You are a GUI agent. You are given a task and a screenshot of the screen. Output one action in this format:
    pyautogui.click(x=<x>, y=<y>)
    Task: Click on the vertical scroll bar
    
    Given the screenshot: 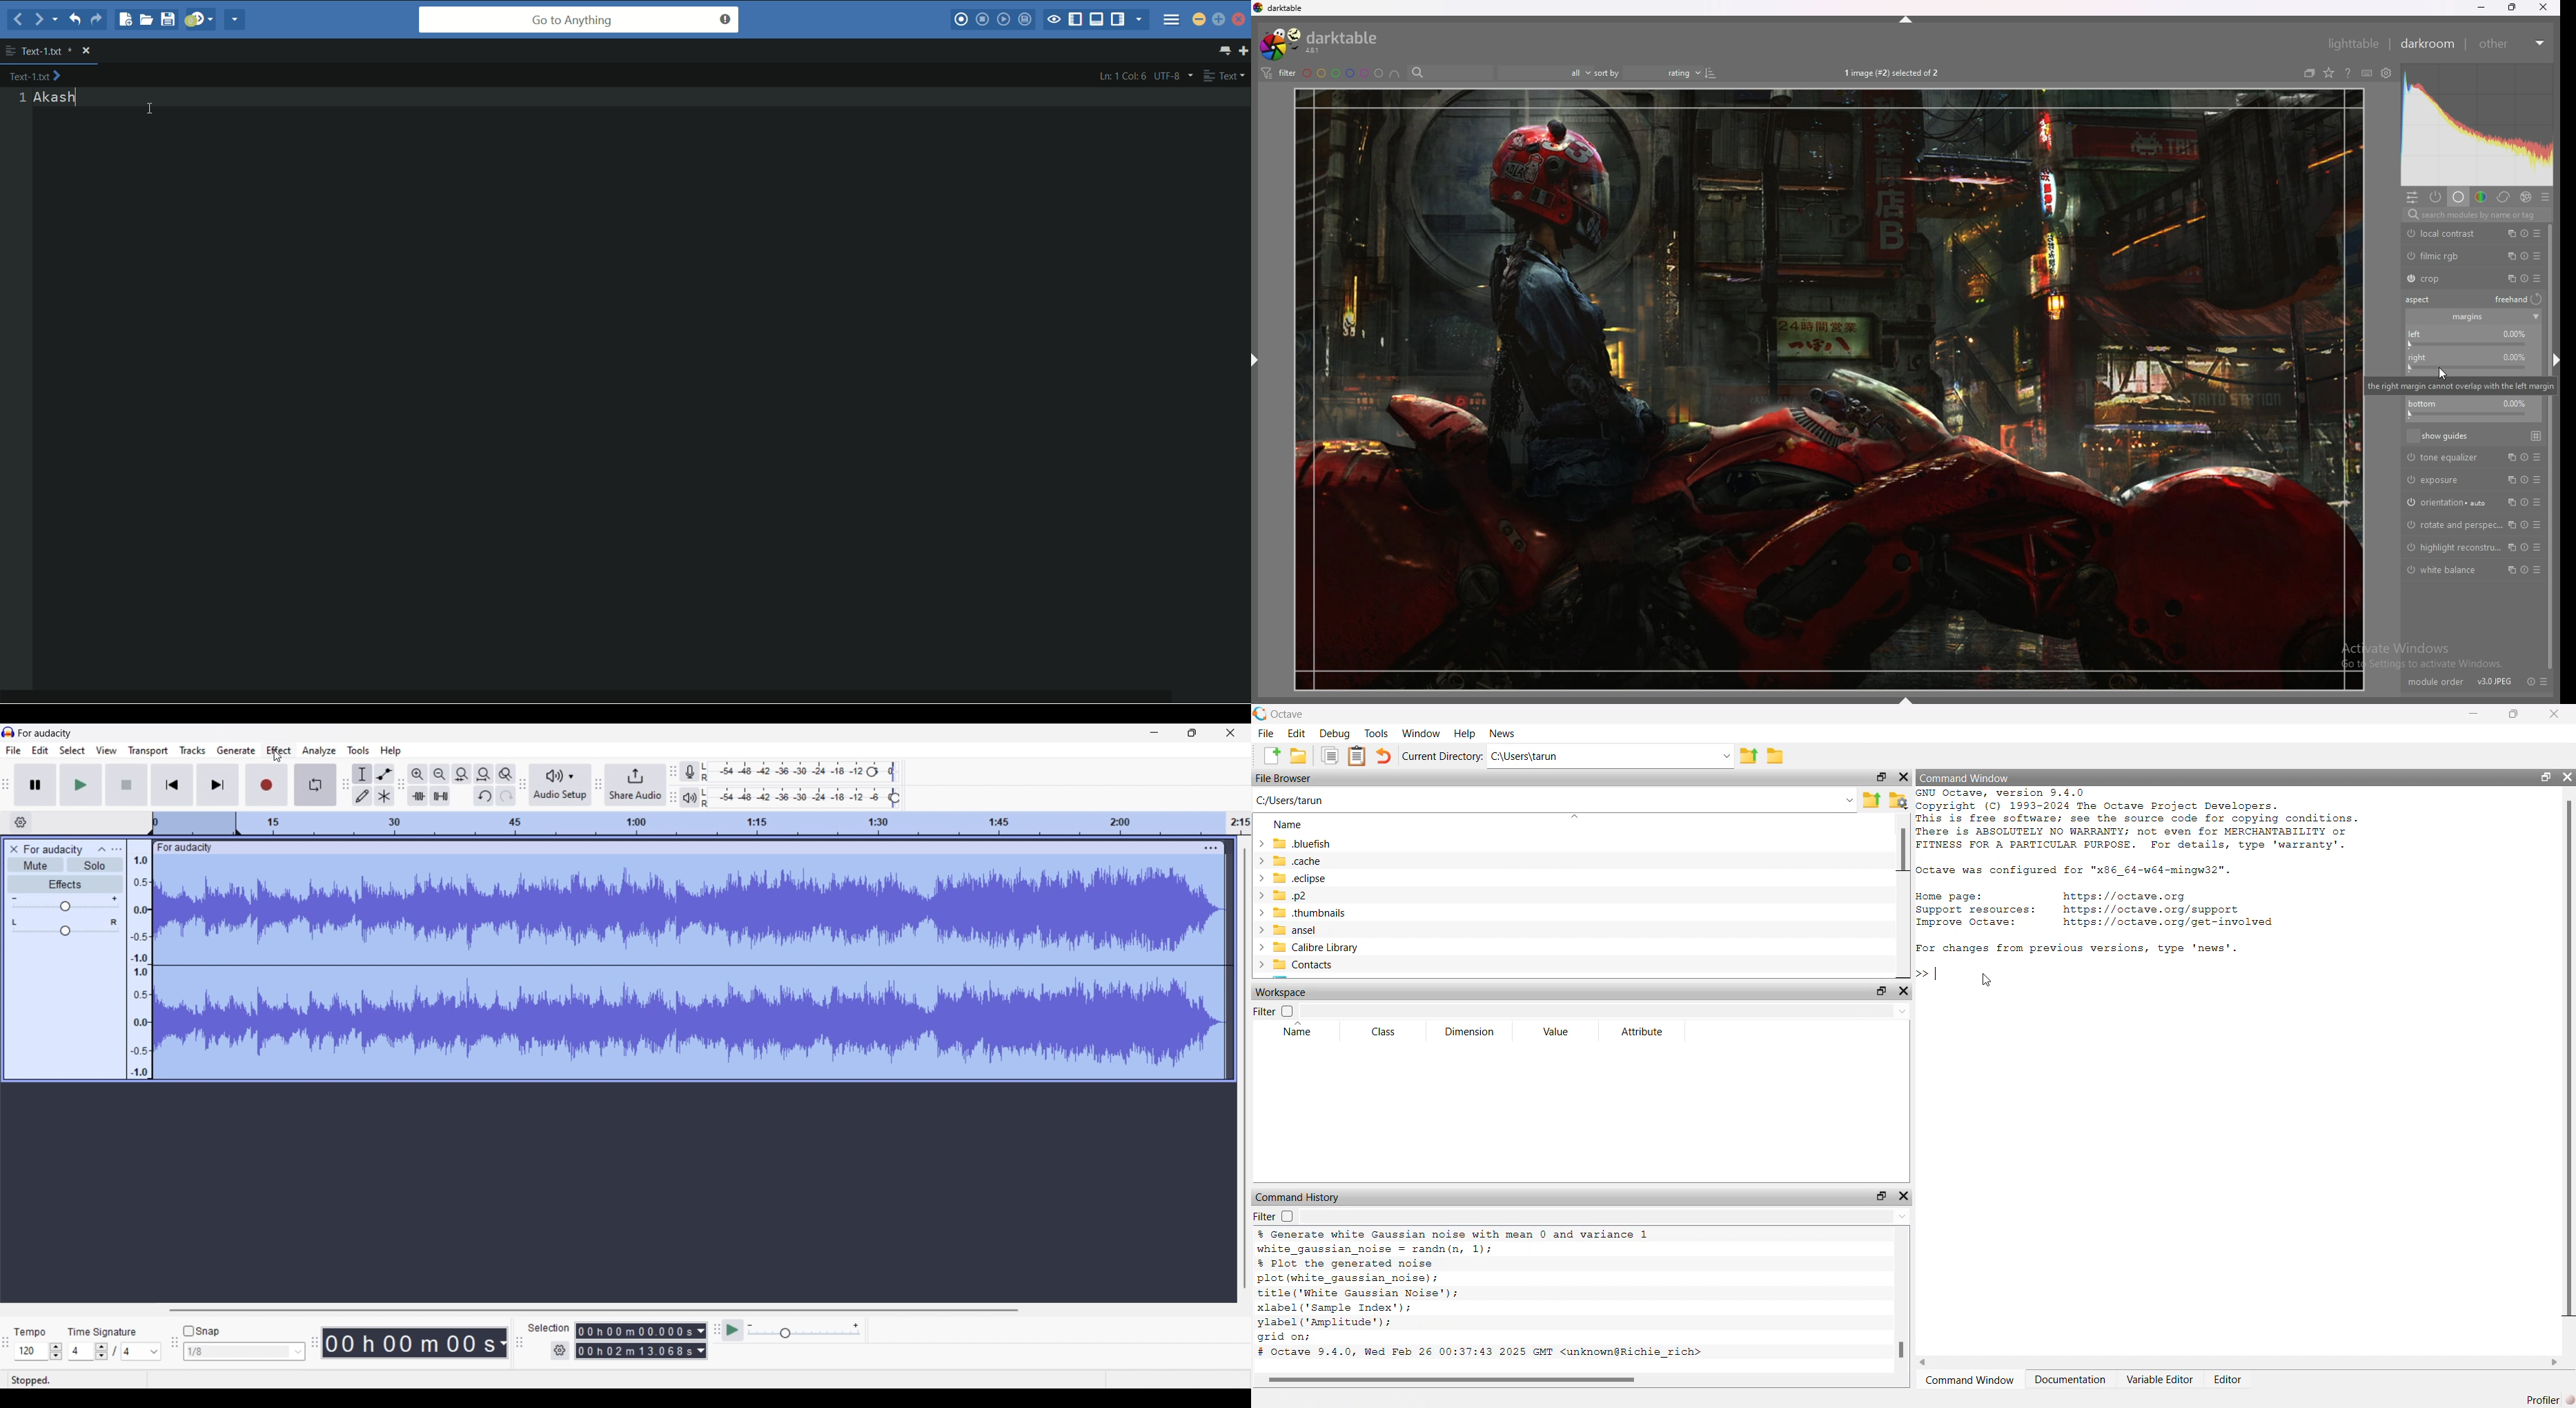 What is the action you would take?
    pyautogui.click(x=1899, y=1302)
    